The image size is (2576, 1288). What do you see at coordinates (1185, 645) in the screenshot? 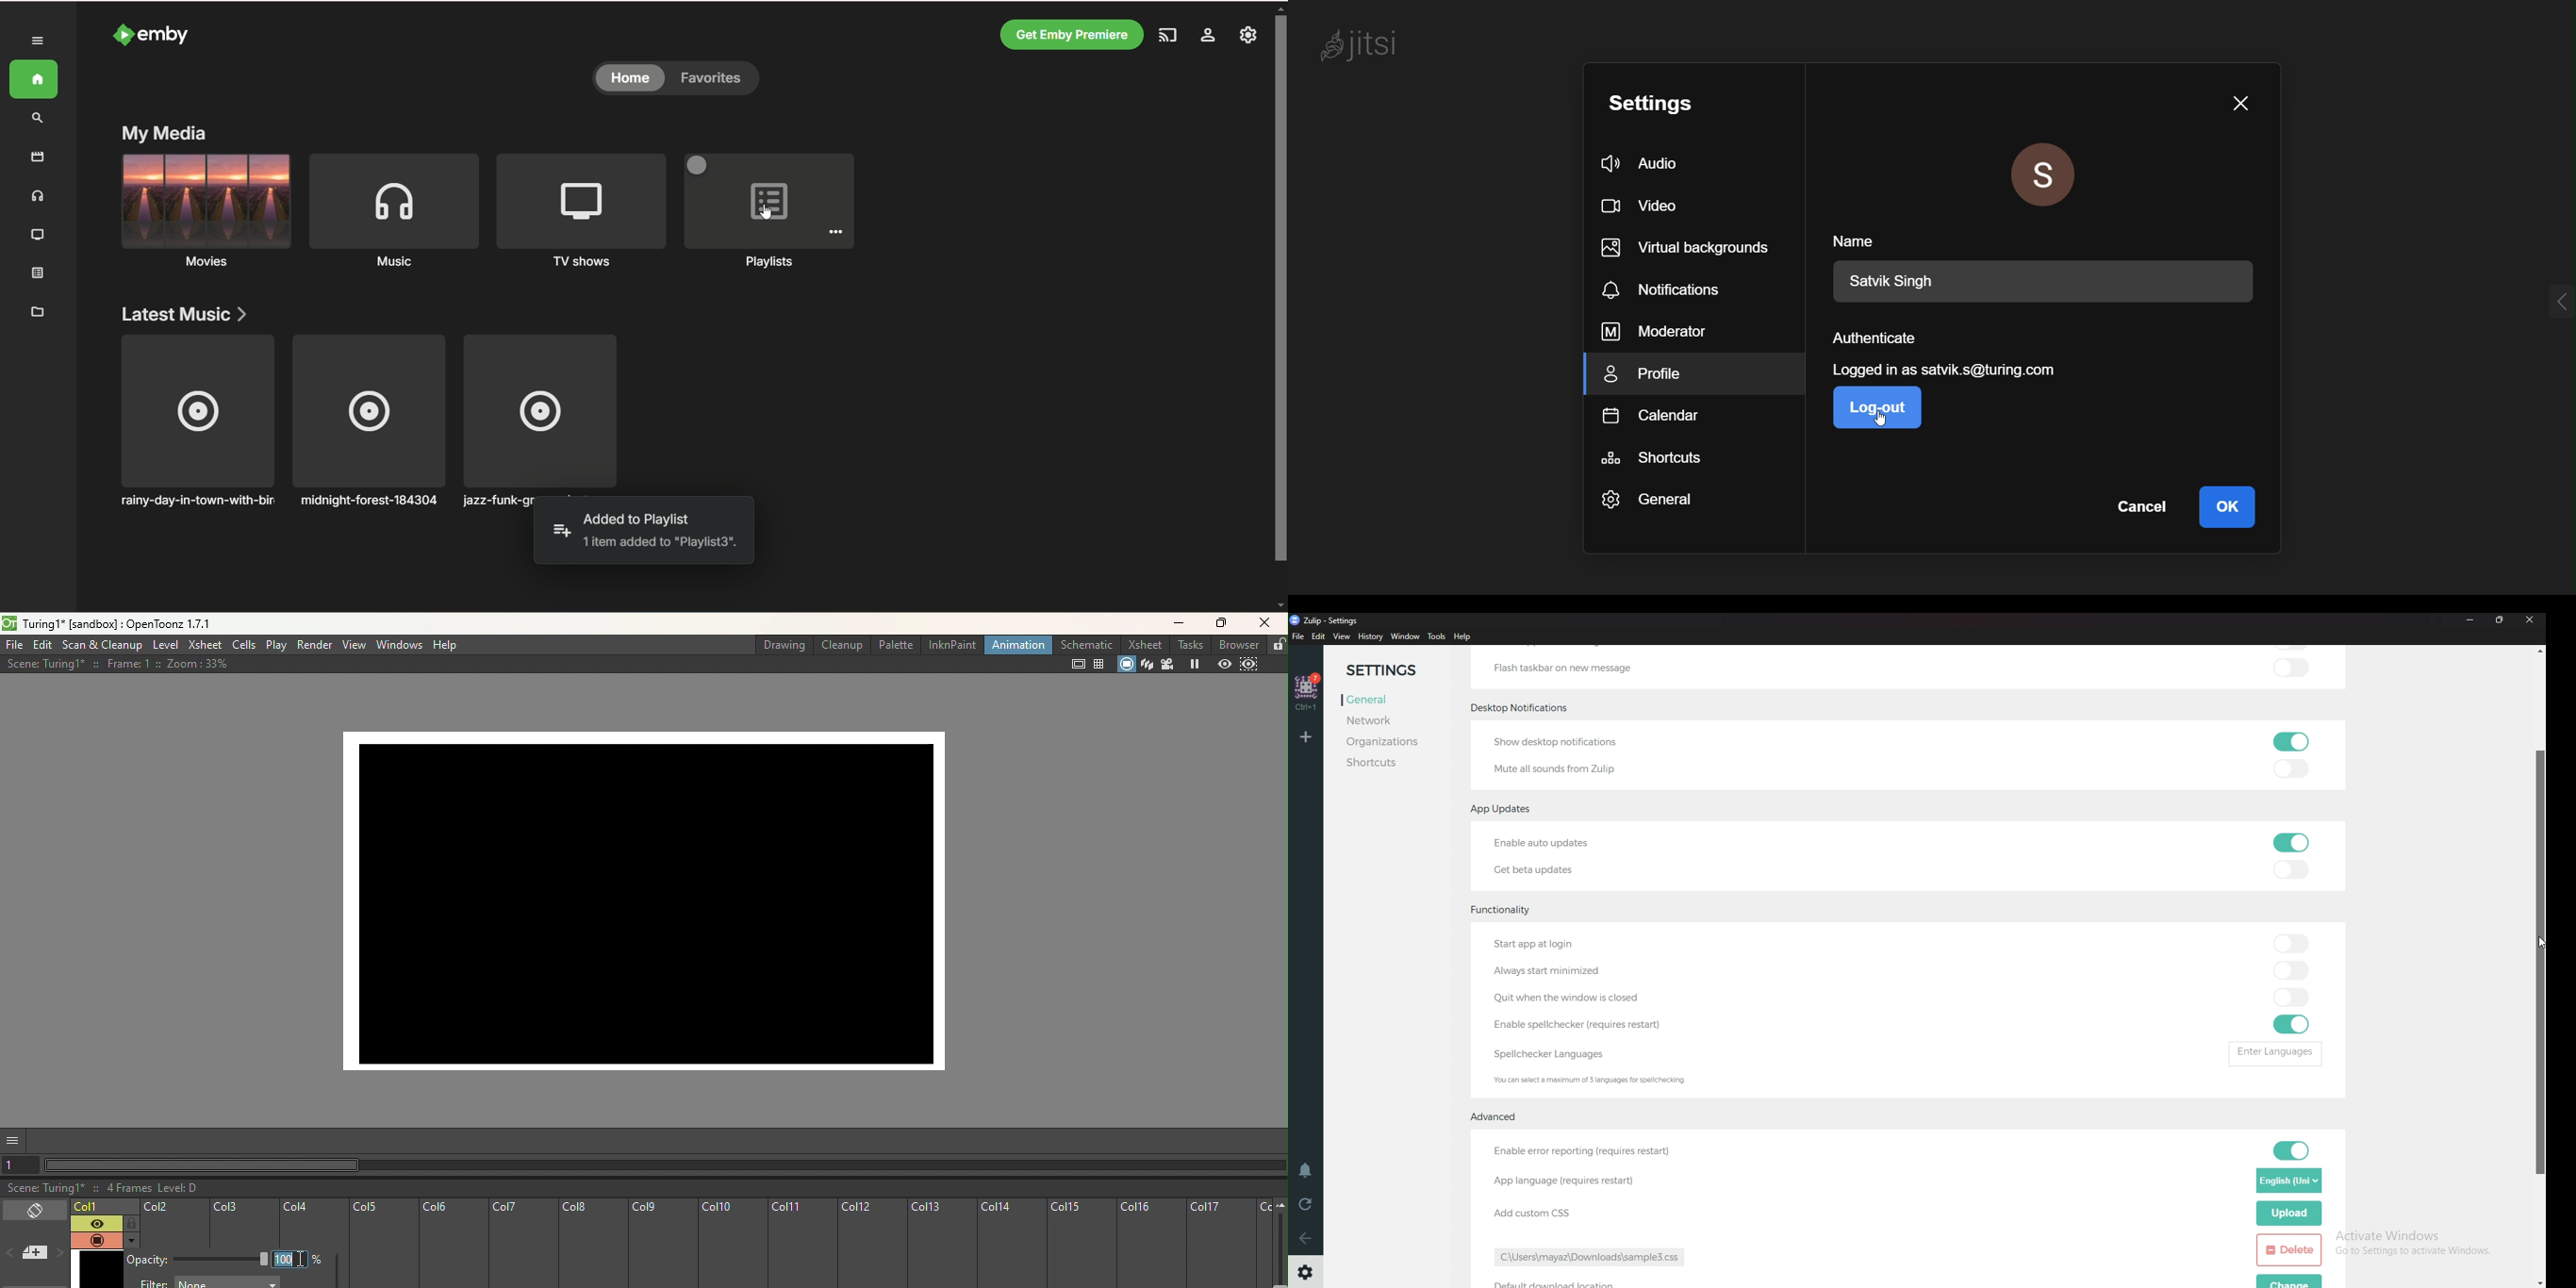
I see `Tasks` at bounding box center [1185, 645].